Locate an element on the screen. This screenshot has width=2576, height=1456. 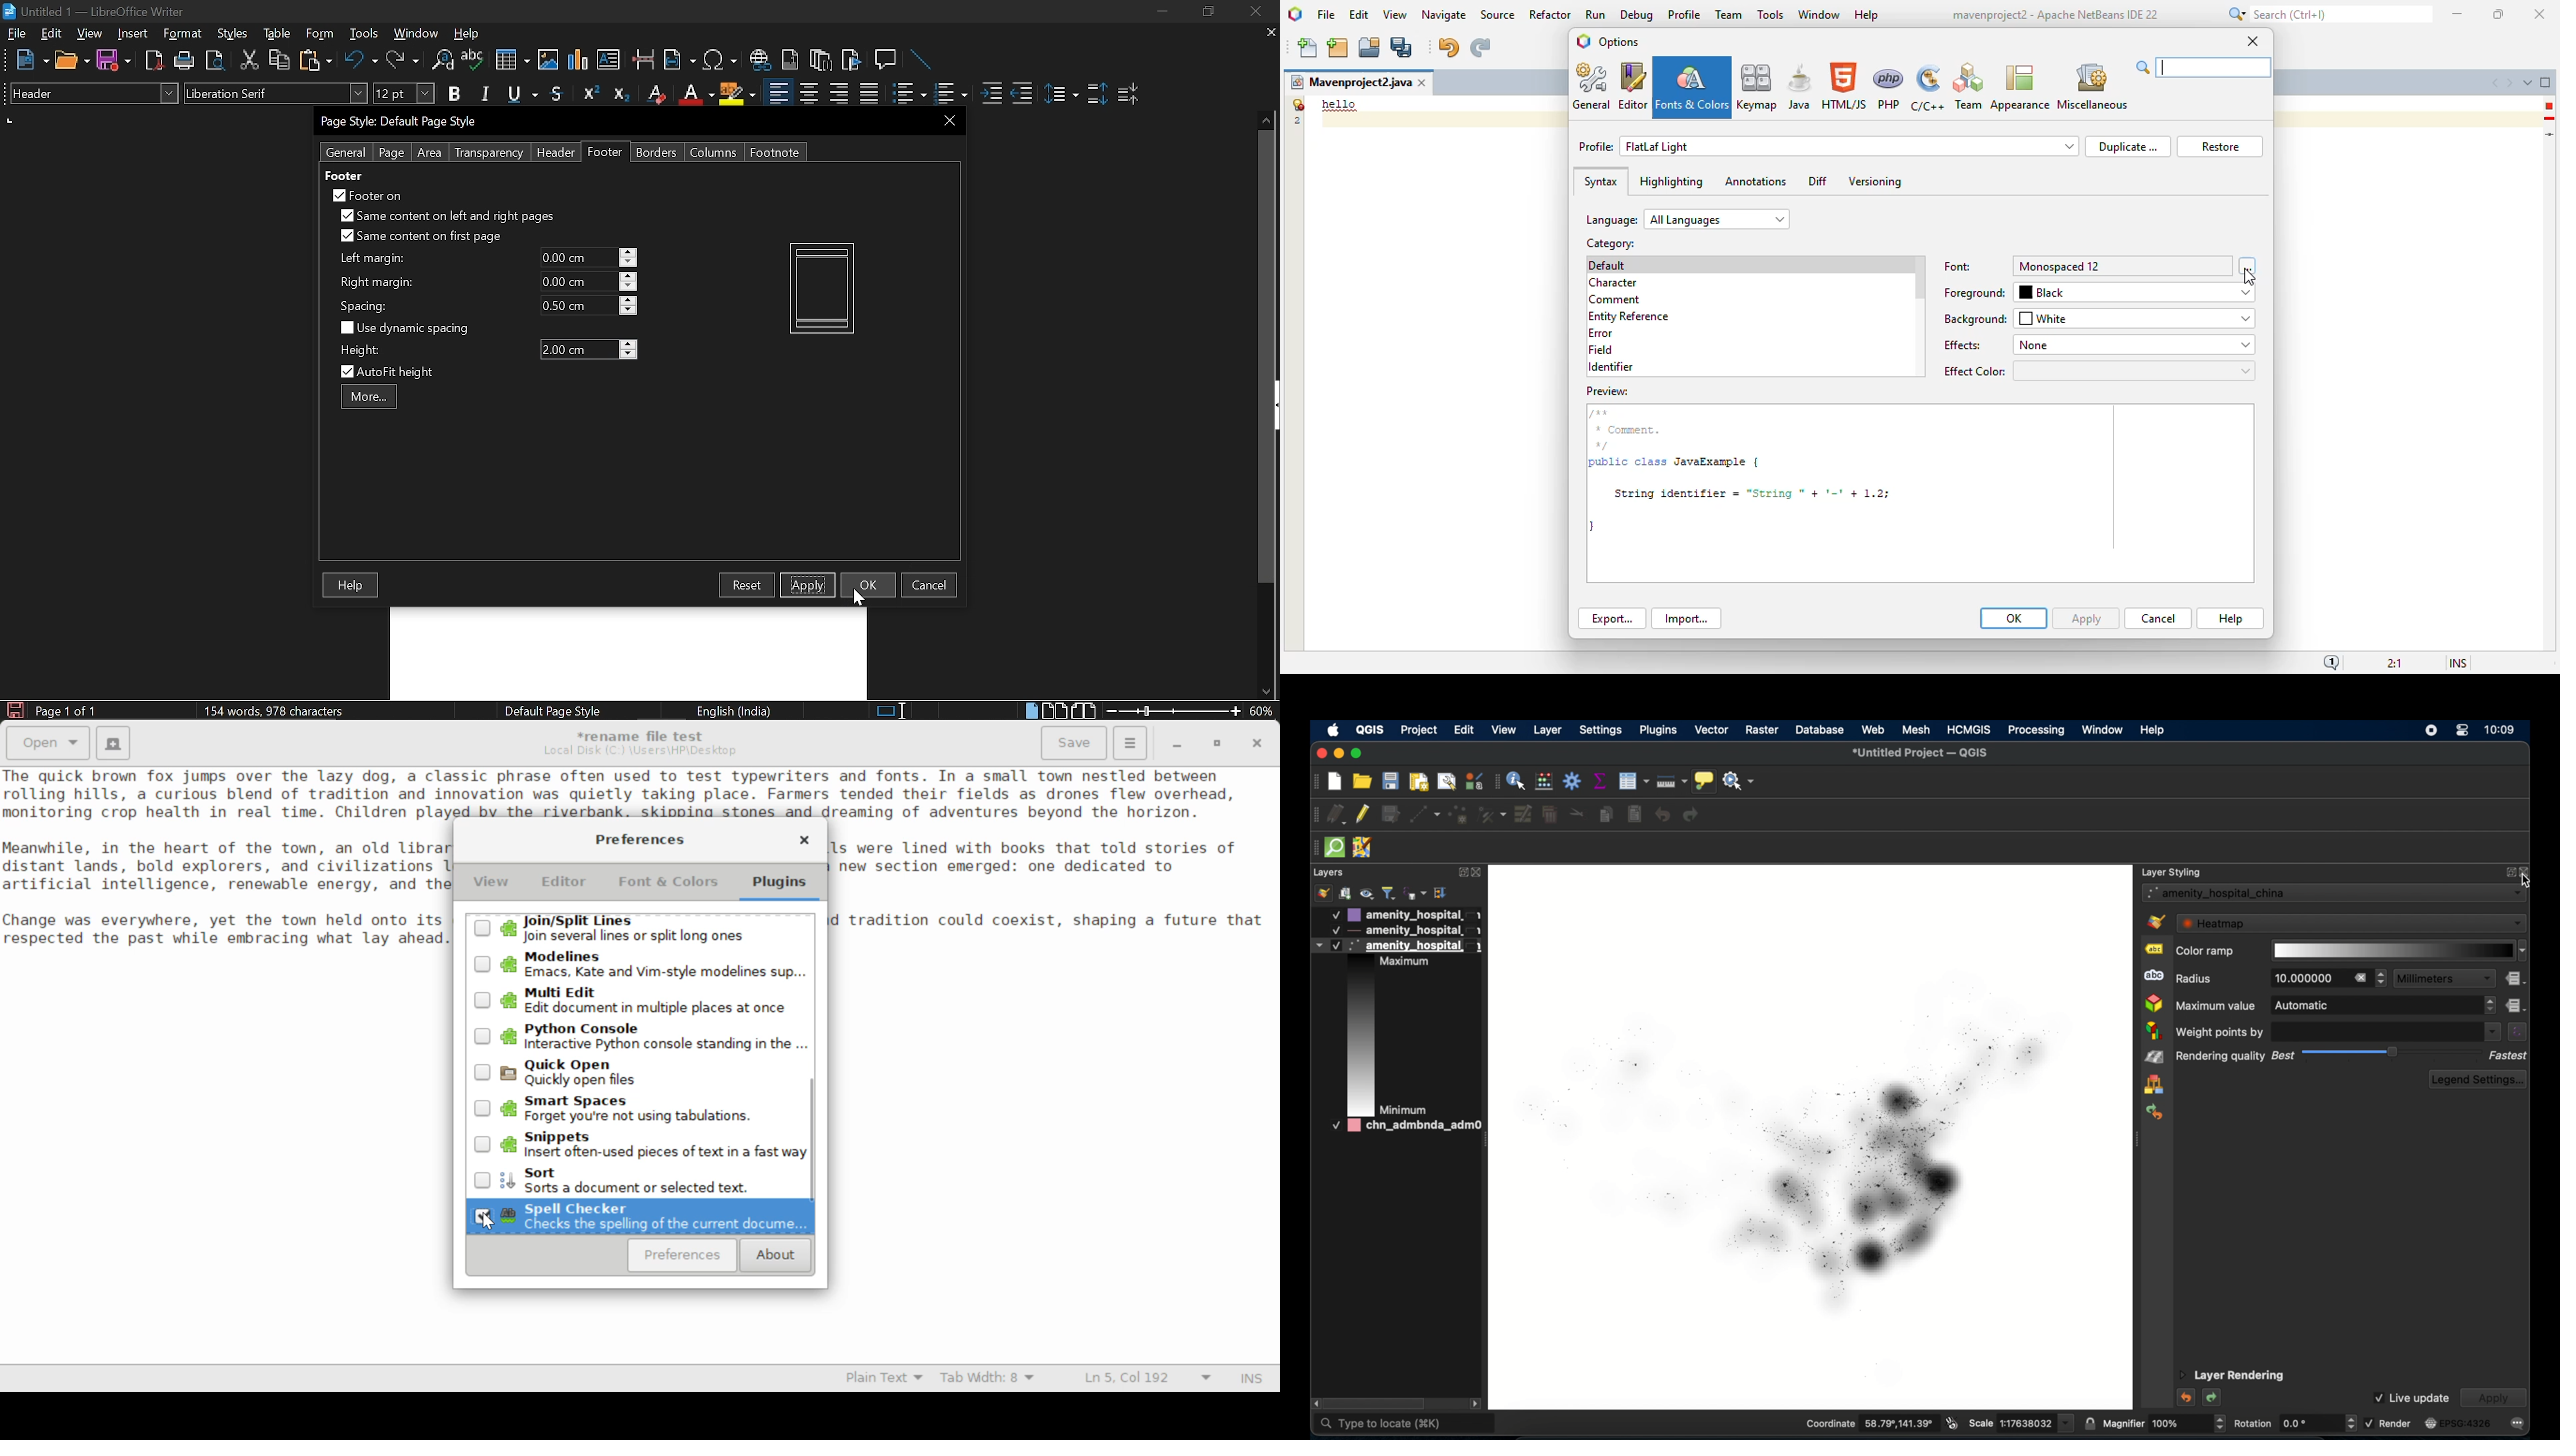
Unselected Join/Split Lines Plugin is located at coordinates (639, 929).